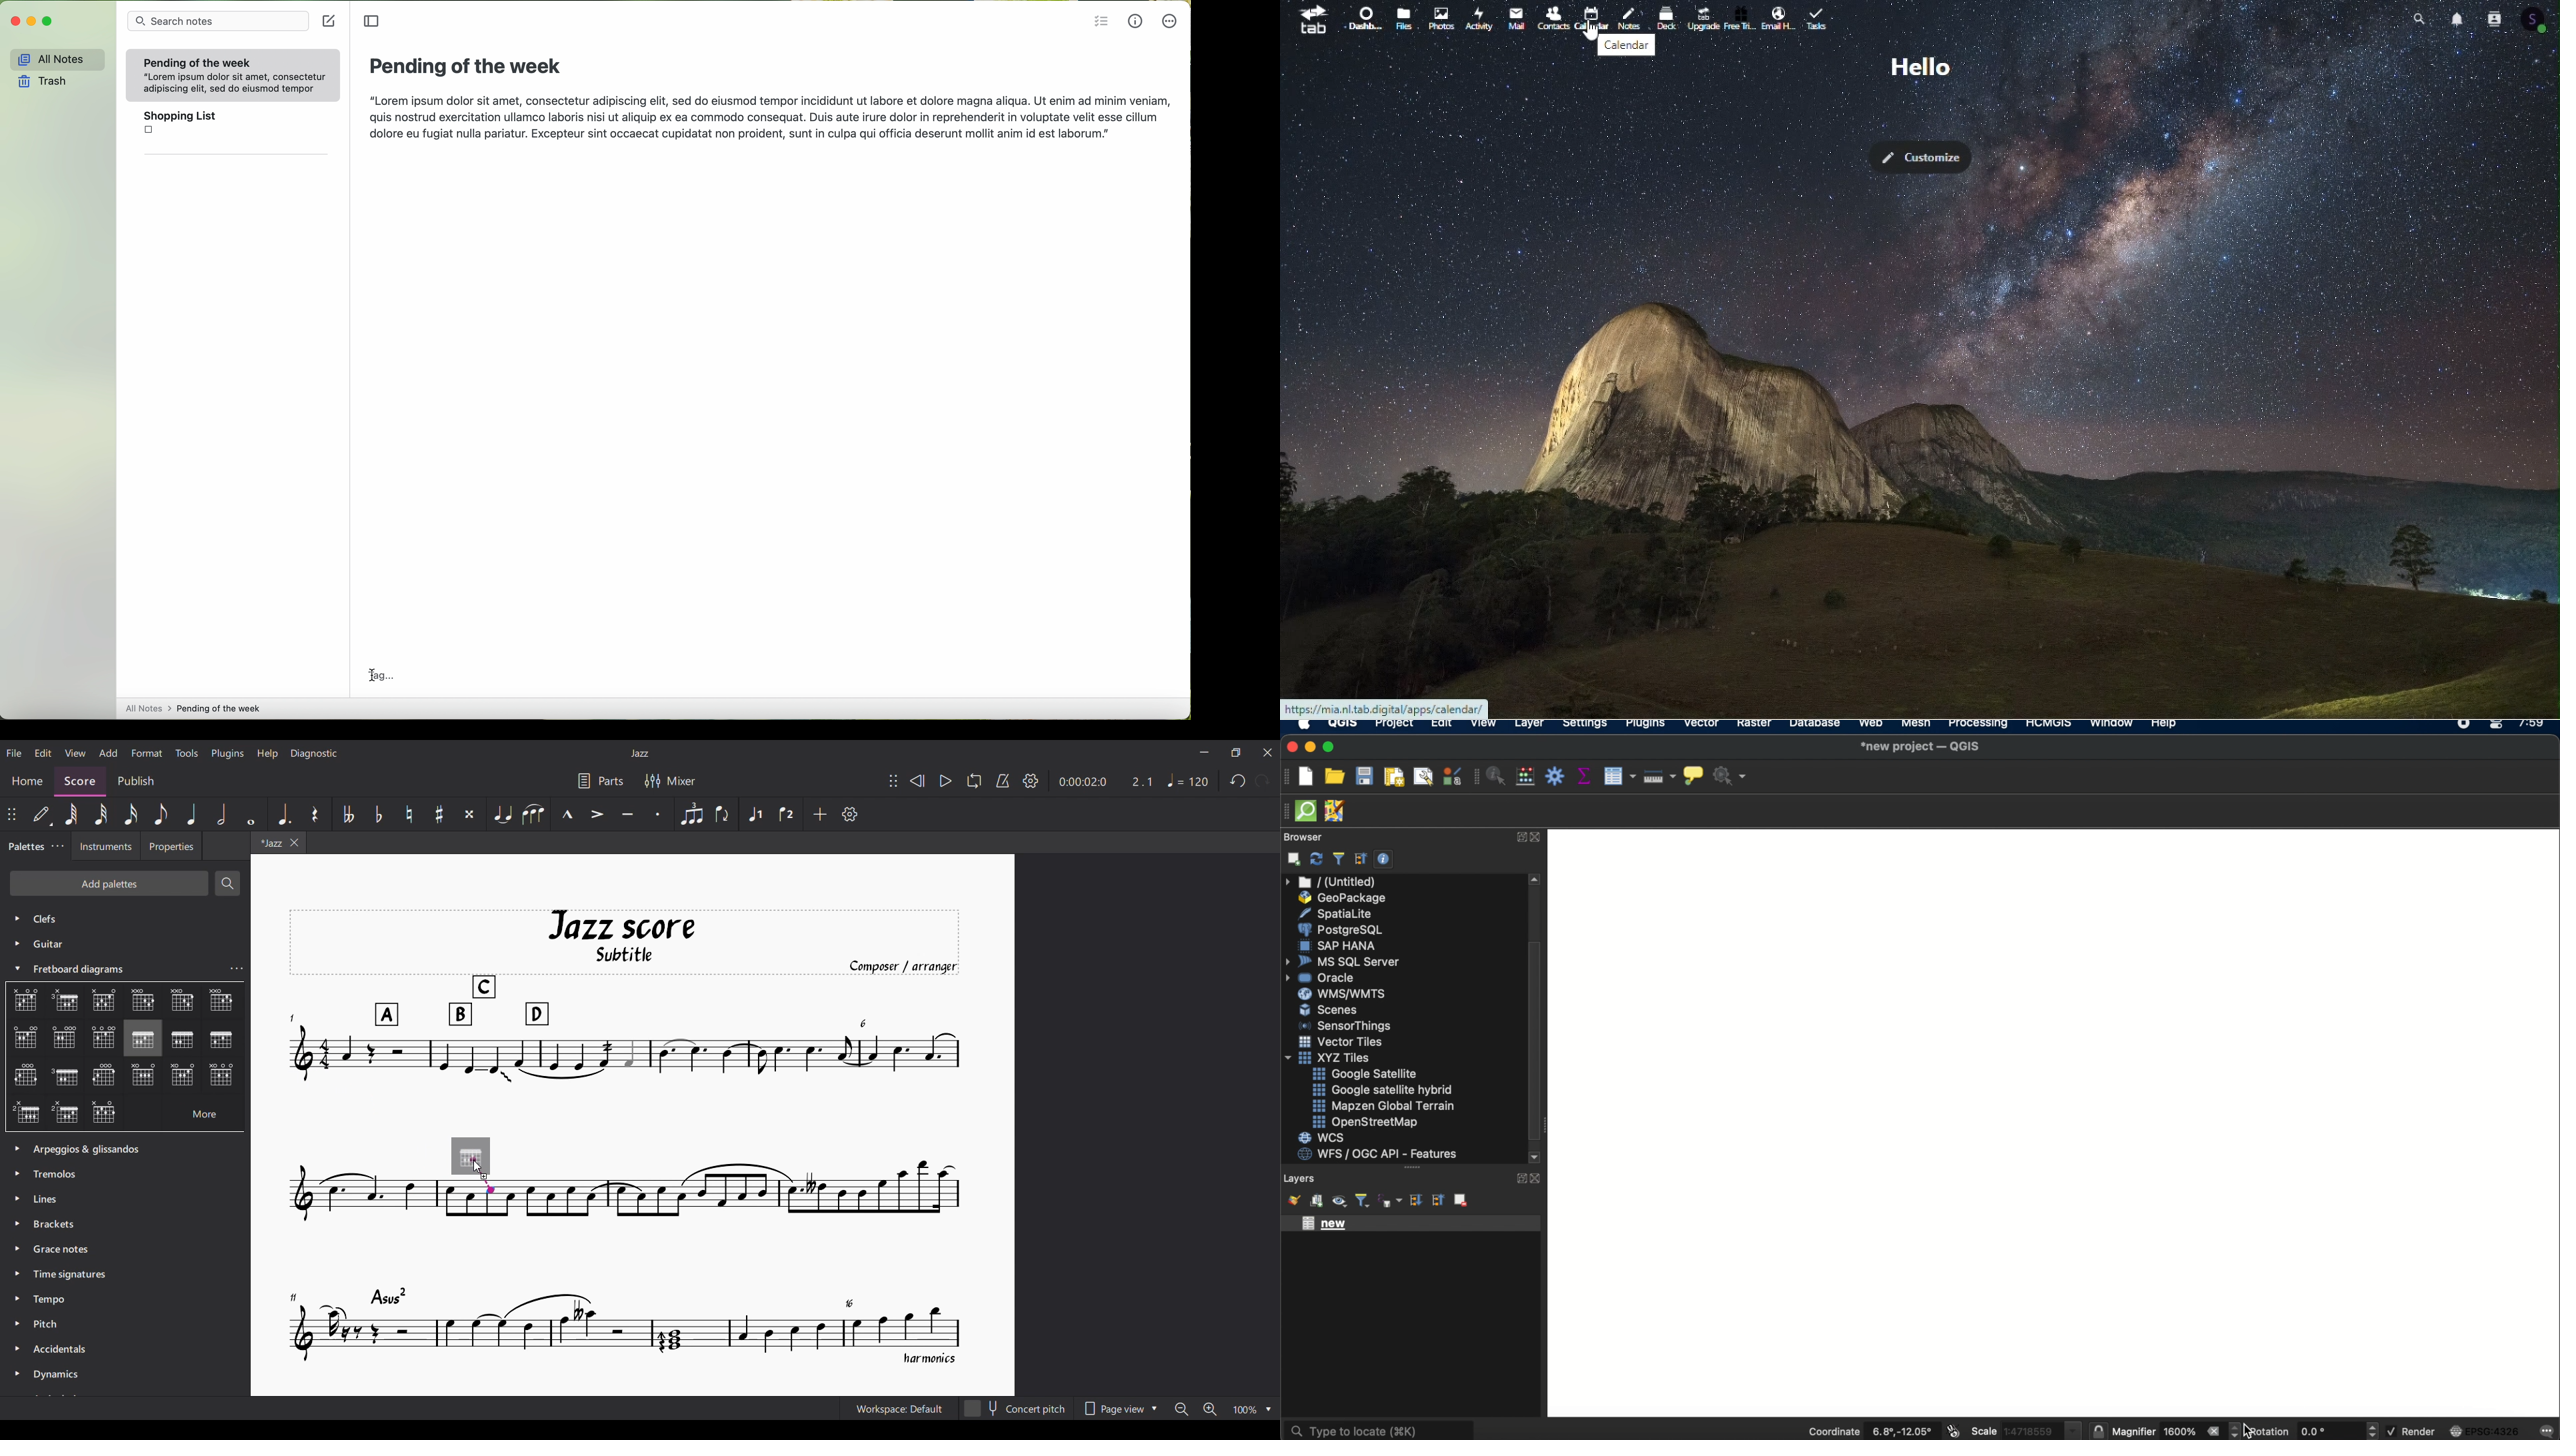 The width and height of the screenshot is (2576, 1456). What do you see at coordinates (721, 813) in the screenshot?
I see `Flip direction` at bounding box center [721, 813].